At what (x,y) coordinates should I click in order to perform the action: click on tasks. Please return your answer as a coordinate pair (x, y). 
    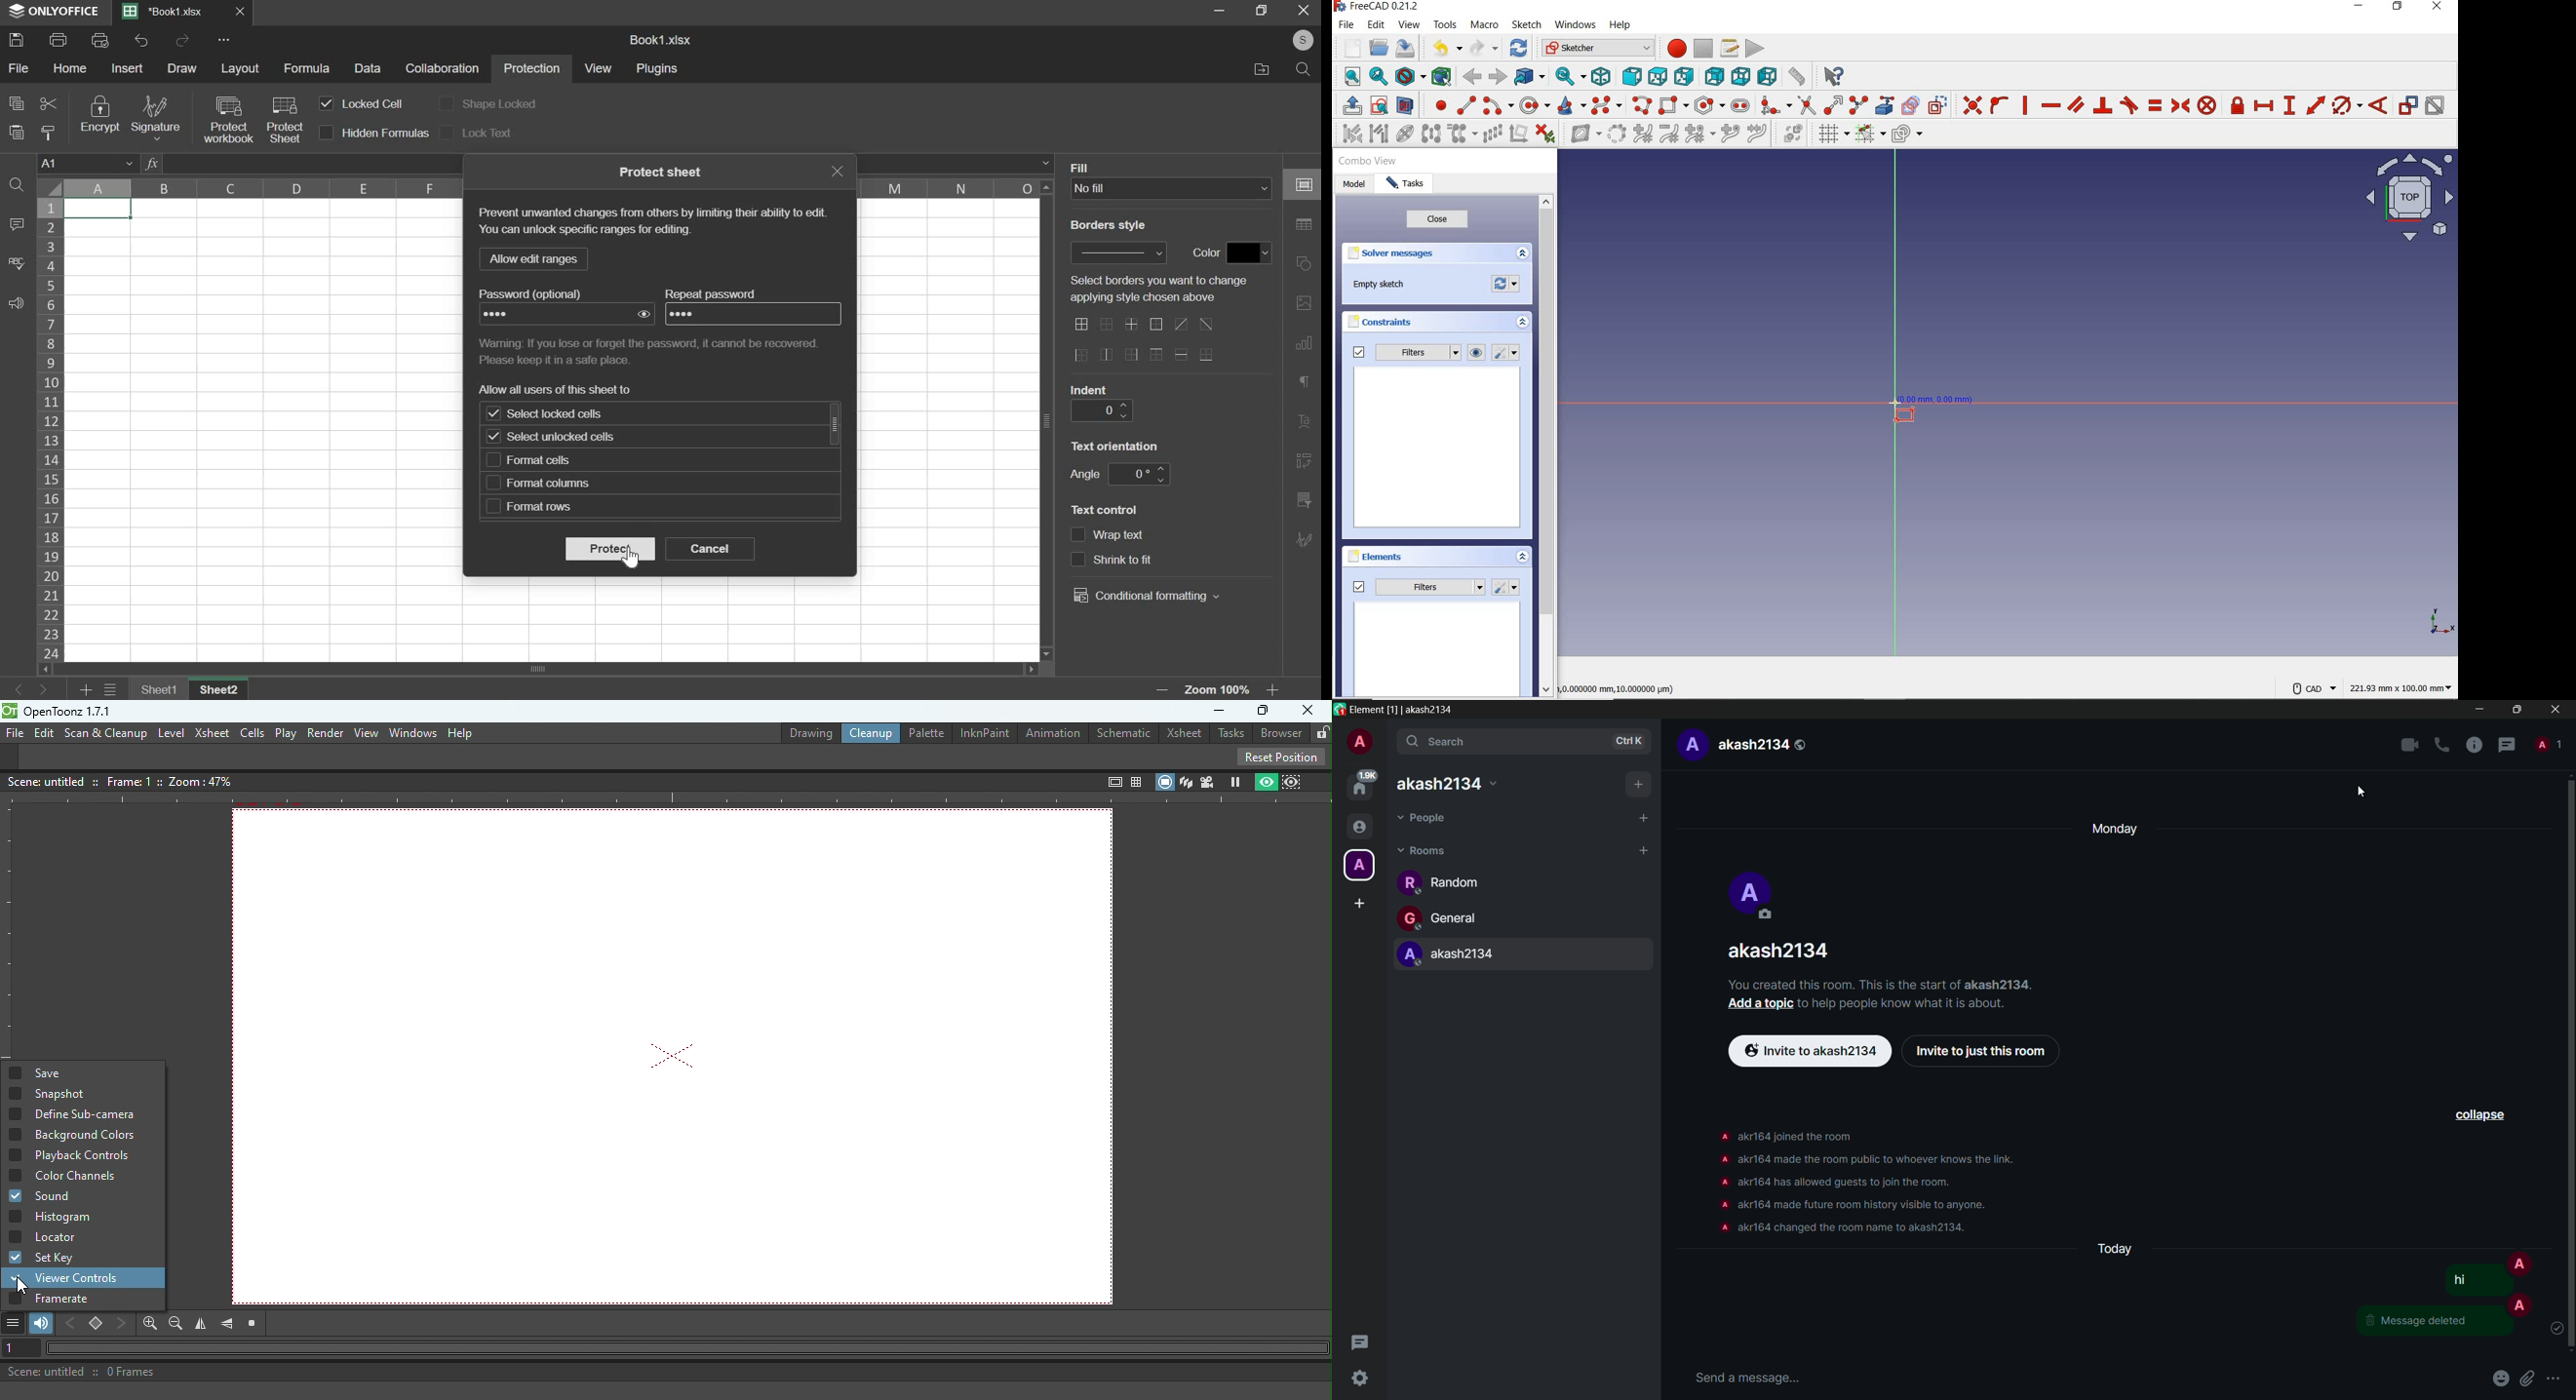
    Looking at the image, I should click on (1407, 186).